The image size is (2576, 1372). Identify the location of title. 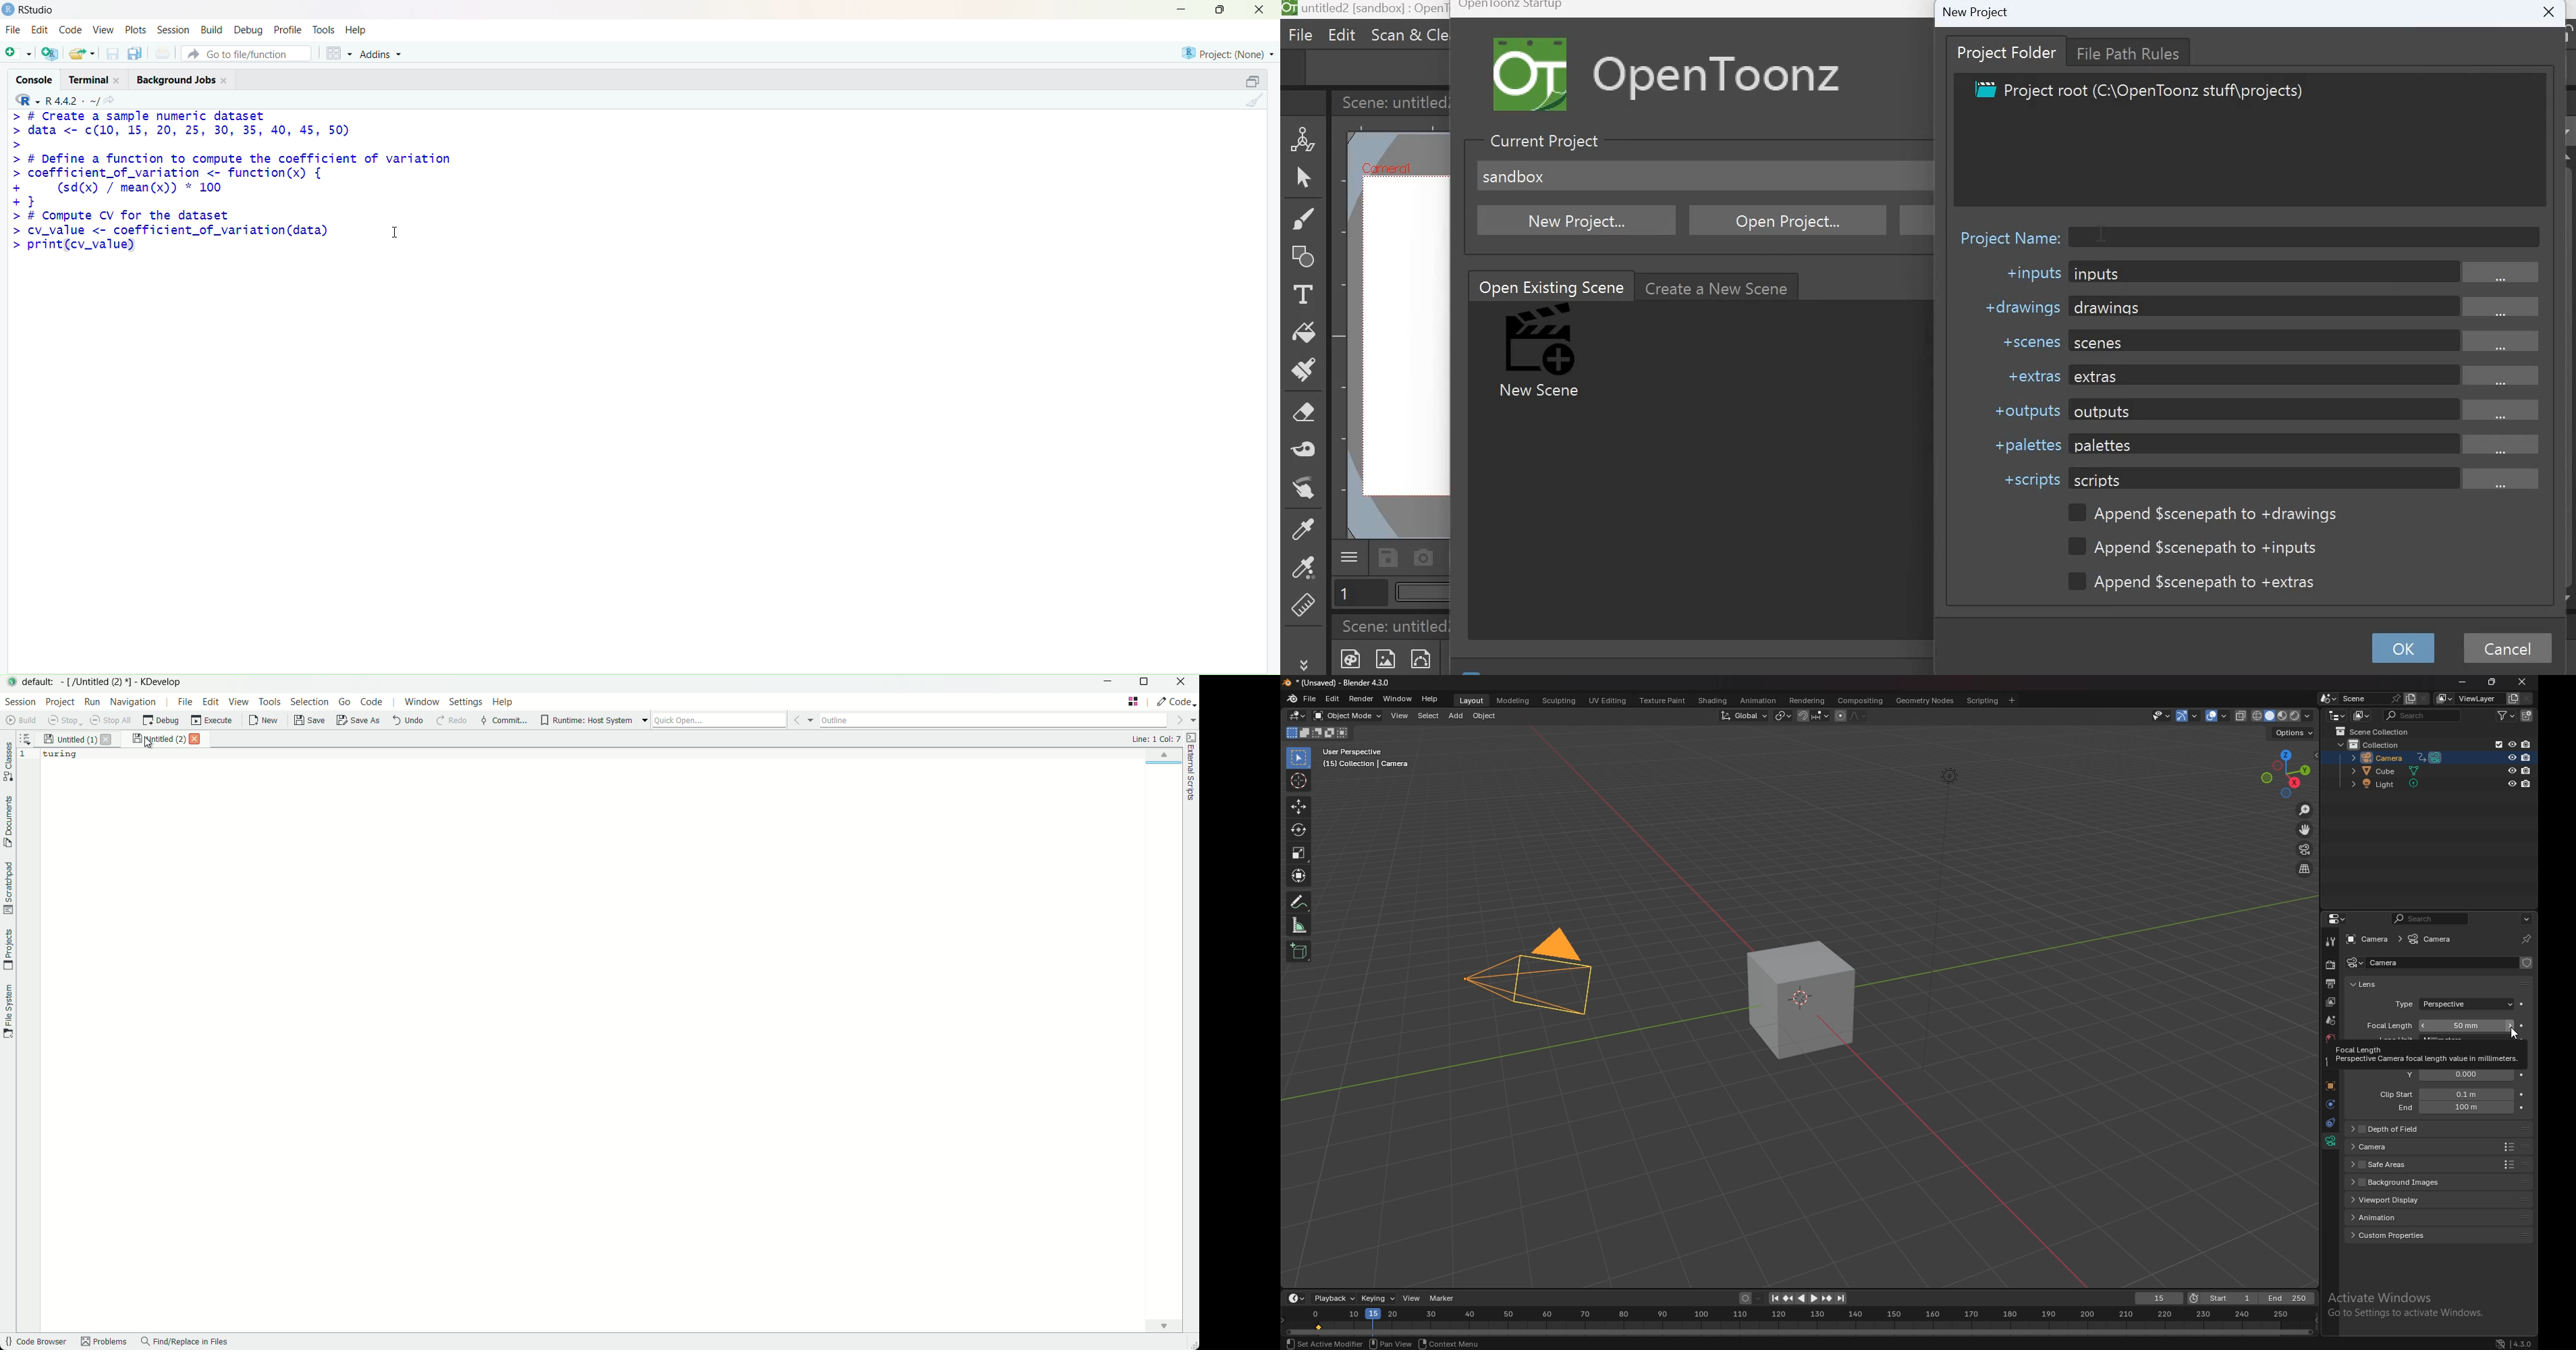
(1340, 682).